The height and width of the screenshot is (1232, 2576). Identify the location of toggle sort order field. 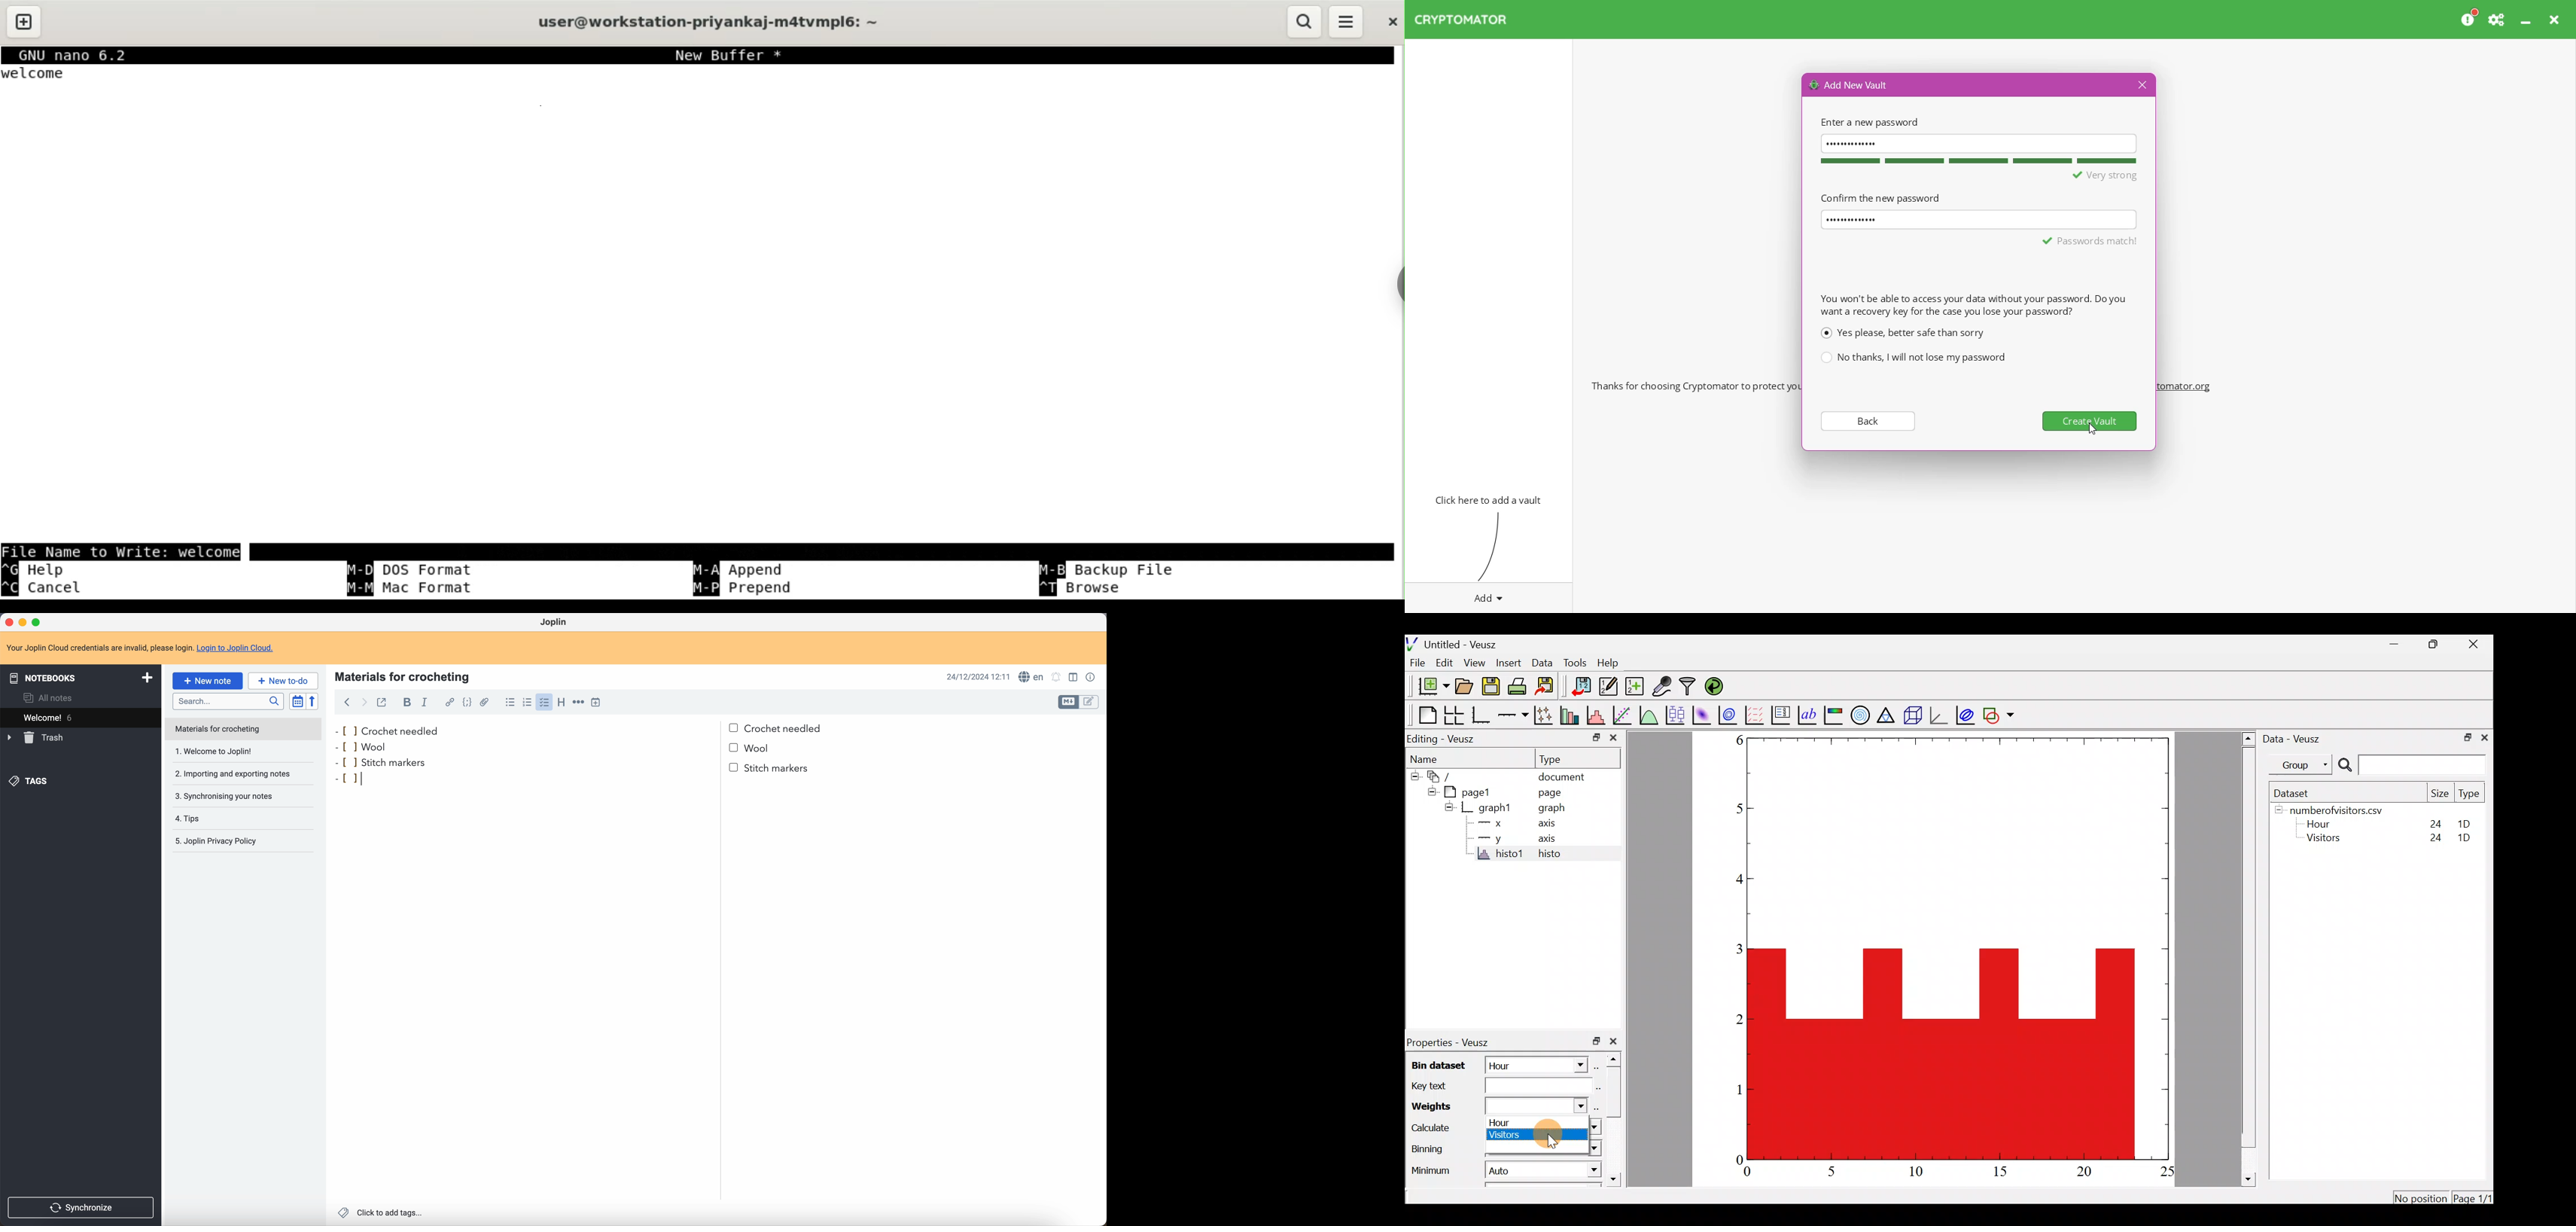
(297, 701).